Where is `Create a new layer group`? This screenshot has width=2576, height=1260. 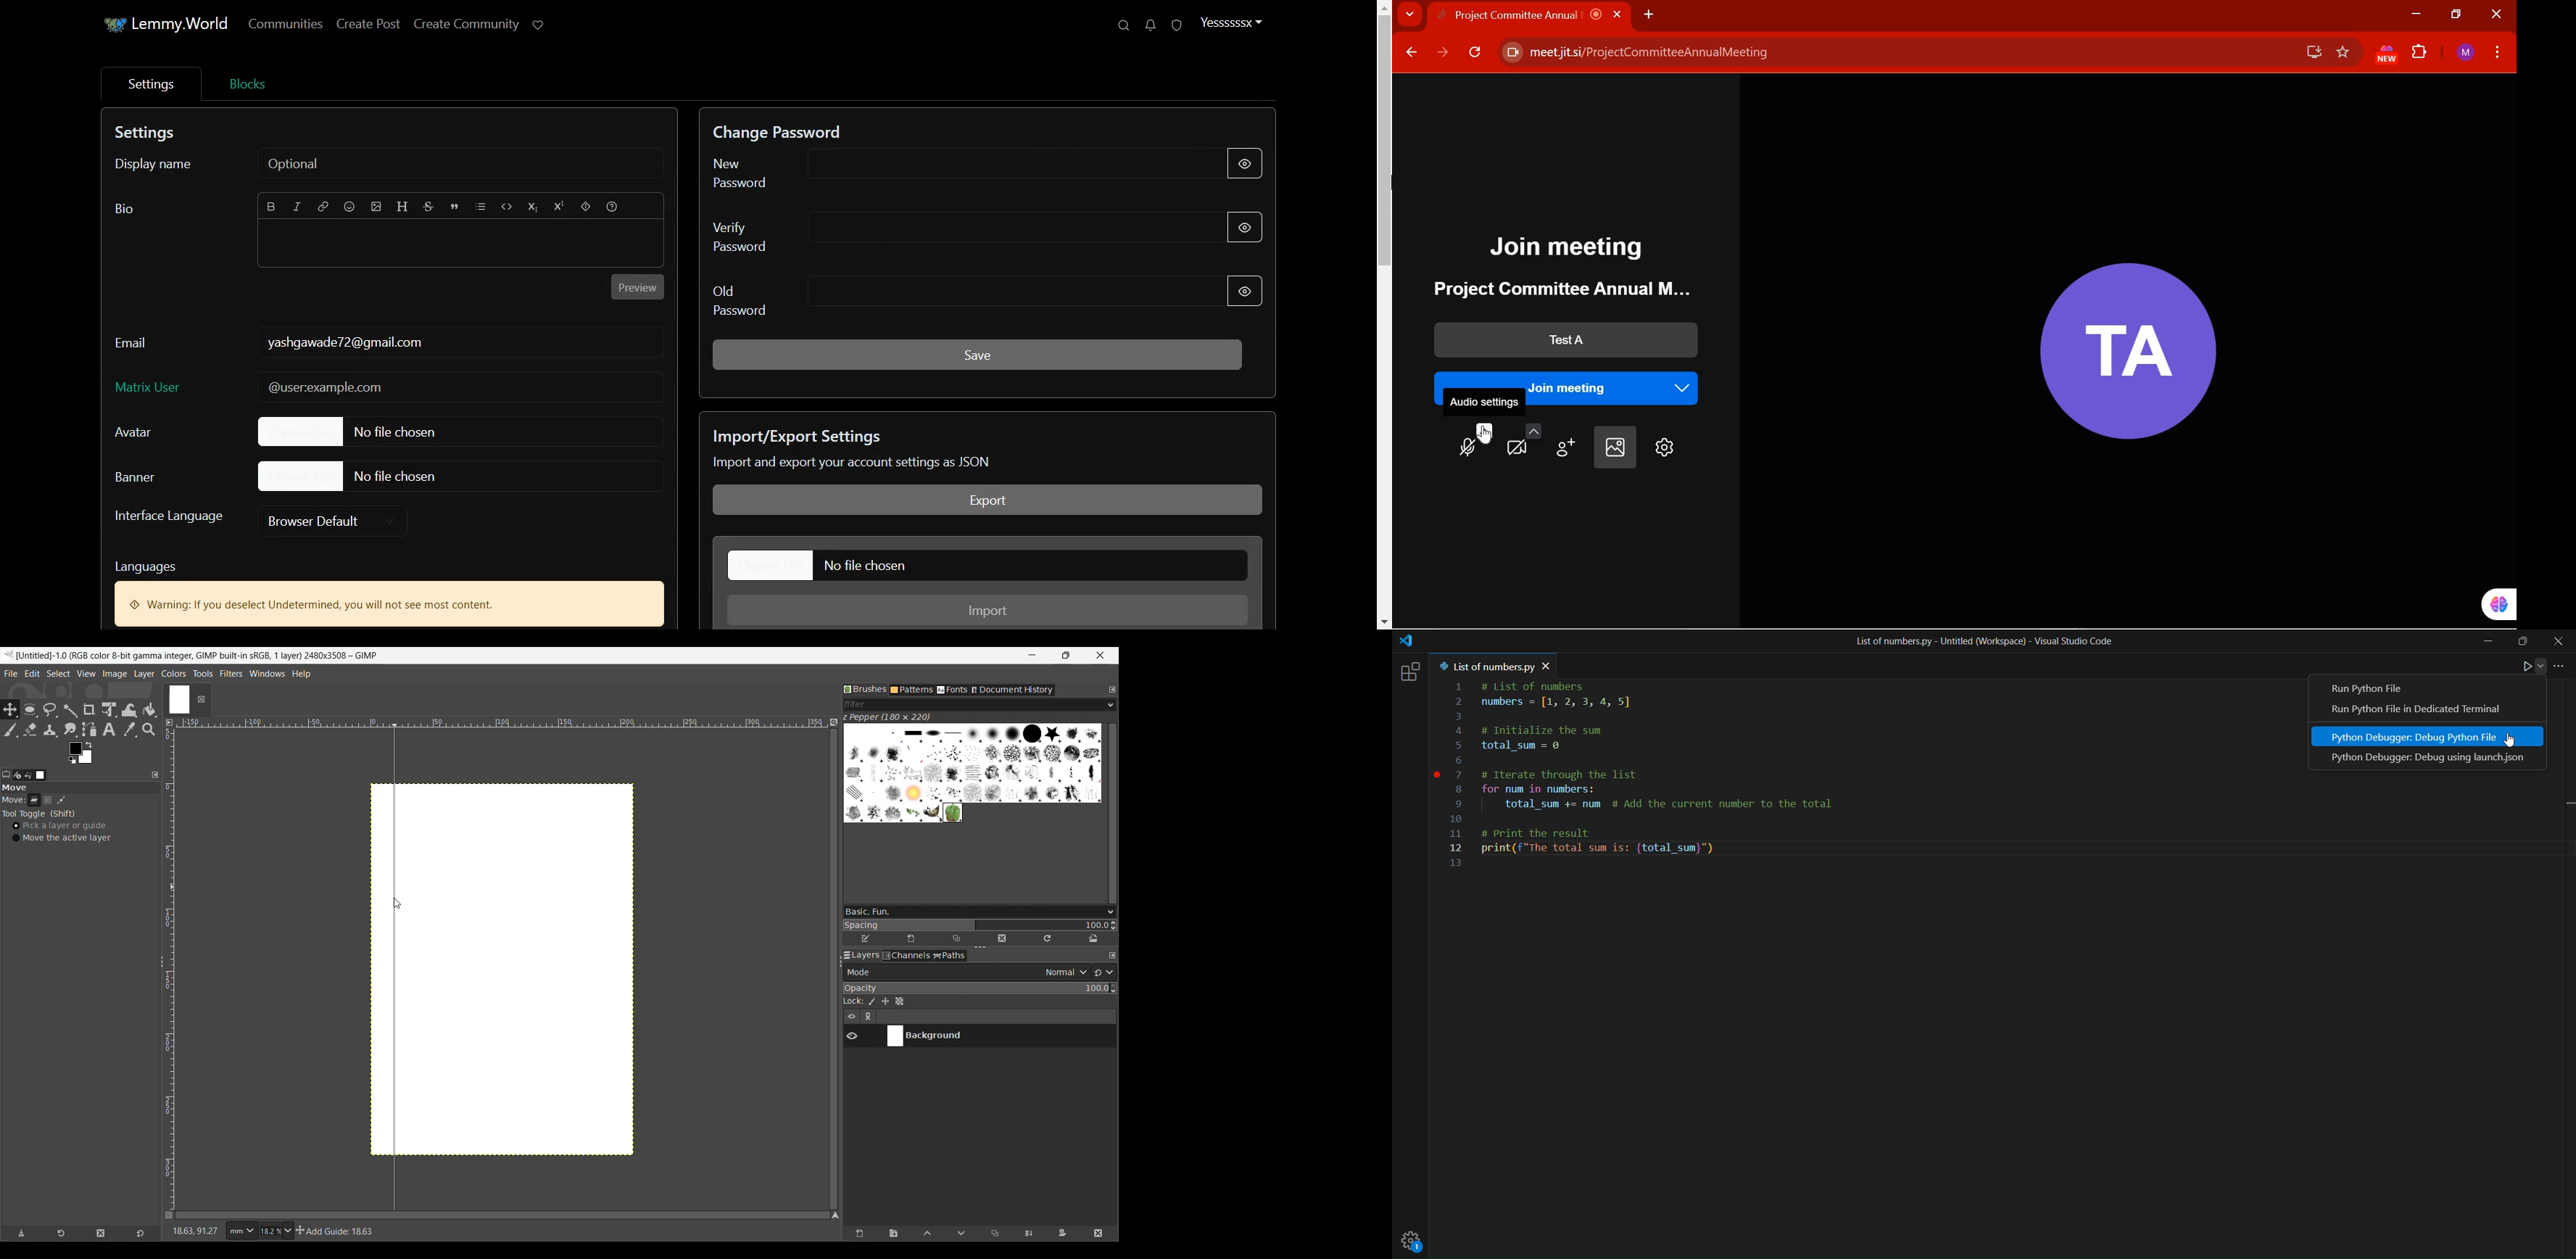 Create a new layer group is located at coordinates (894, 1234).